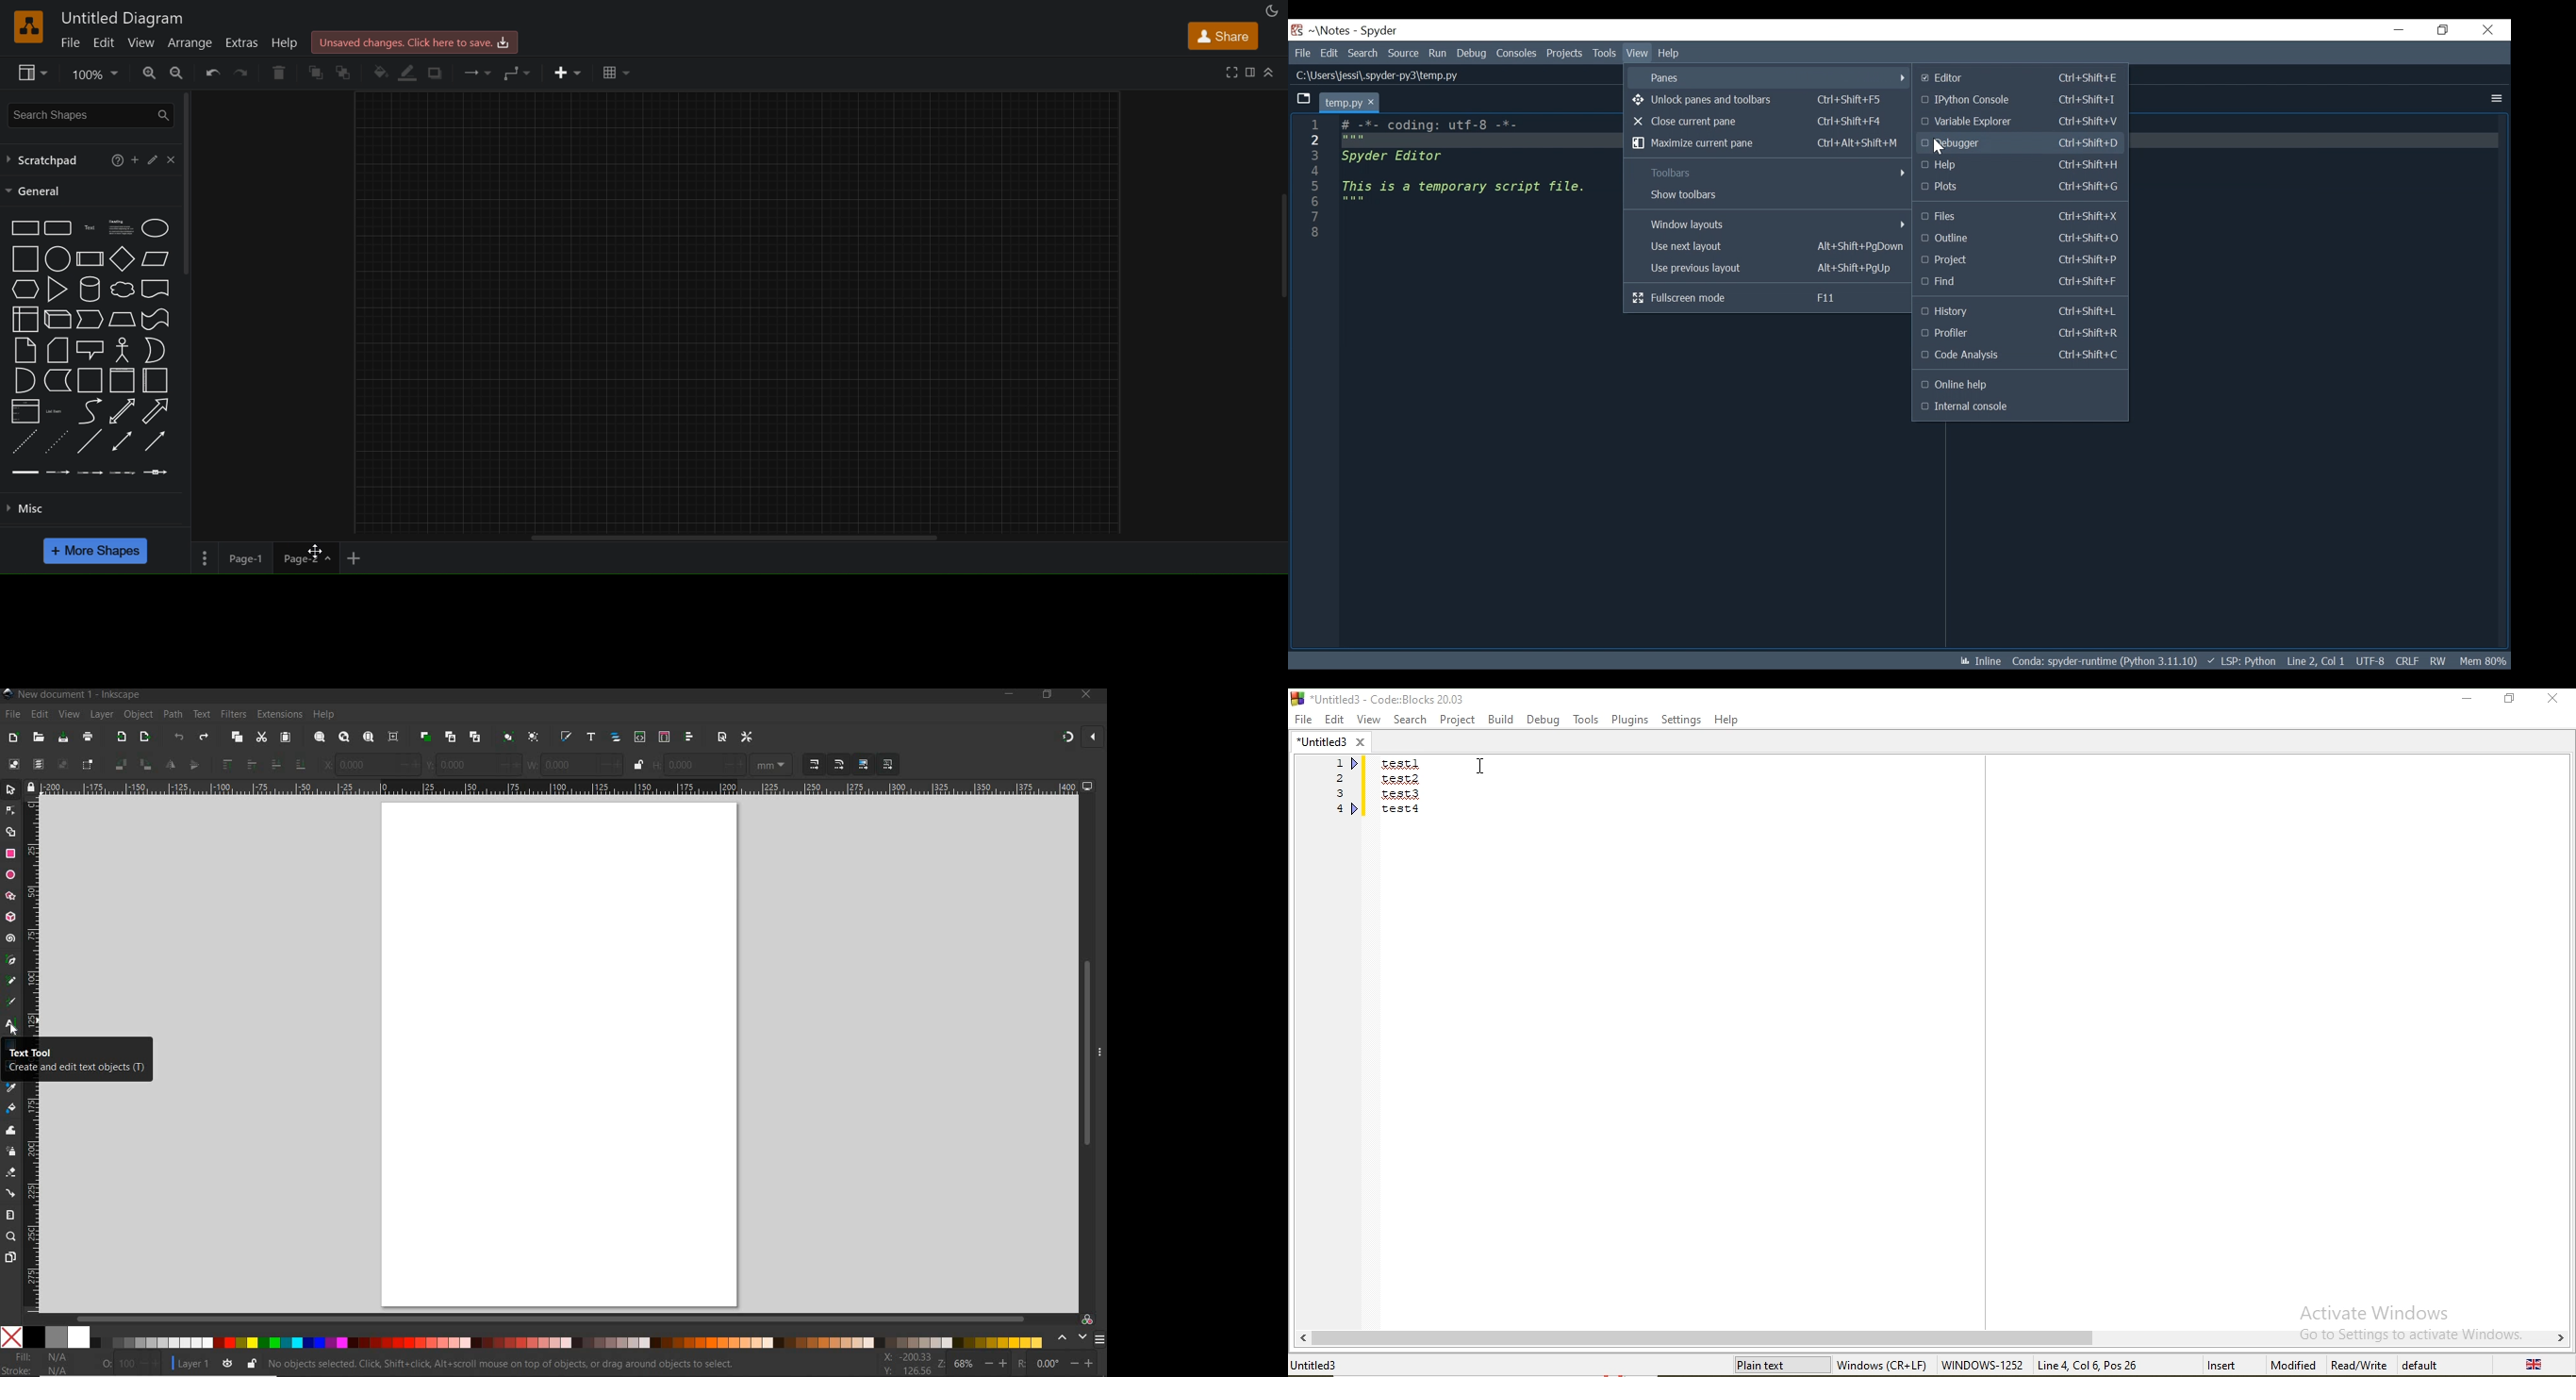 The height and width of the screenshot is (1400, 2576). I want to click on Use next layout, so click(1770, 247).